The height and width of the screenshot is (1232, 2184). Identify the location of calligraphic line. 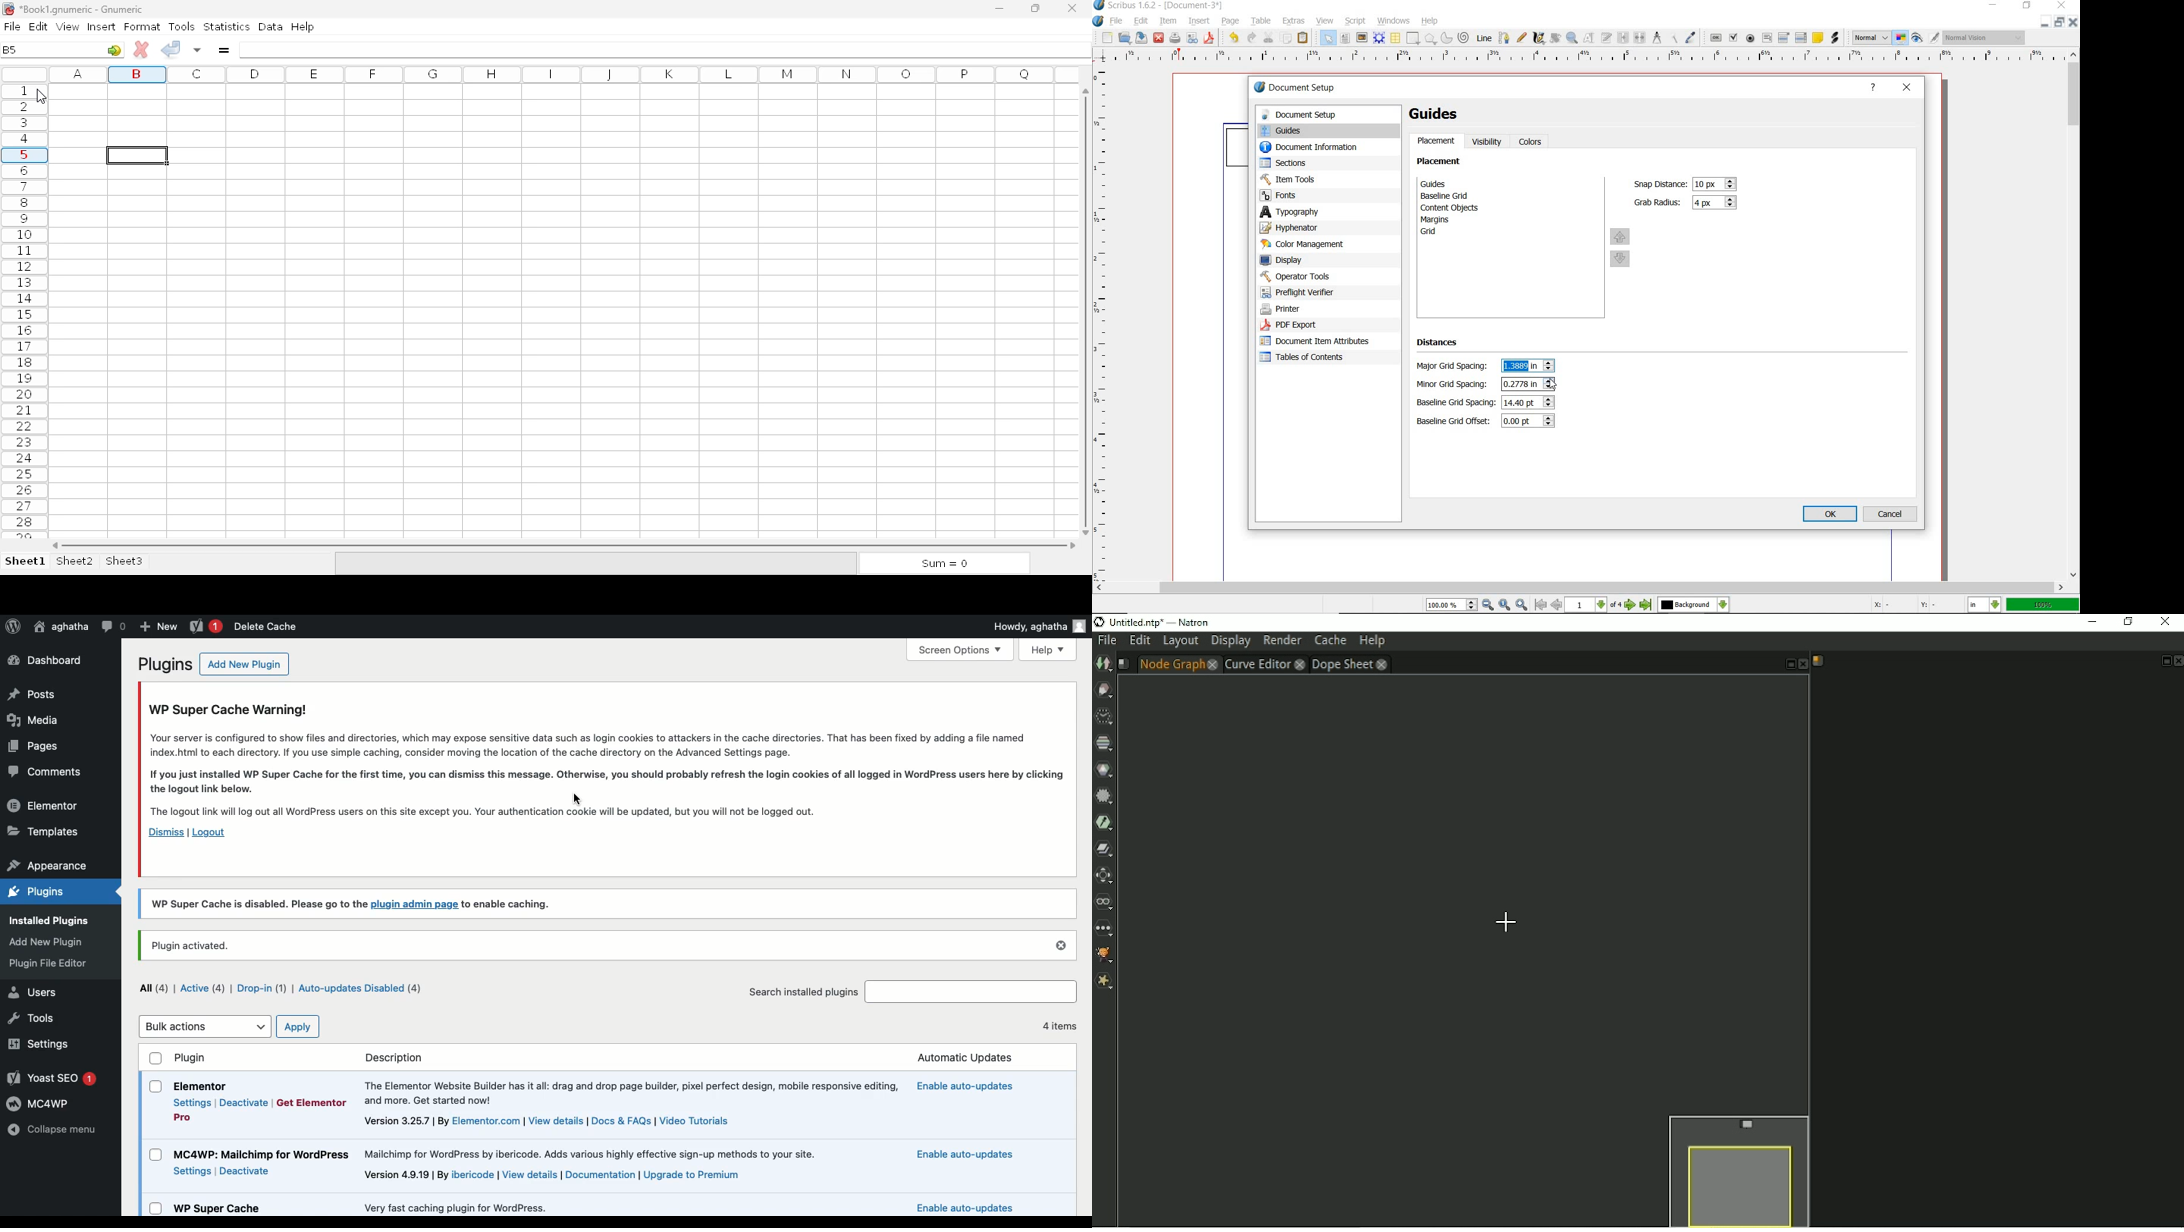
(1540, 38).